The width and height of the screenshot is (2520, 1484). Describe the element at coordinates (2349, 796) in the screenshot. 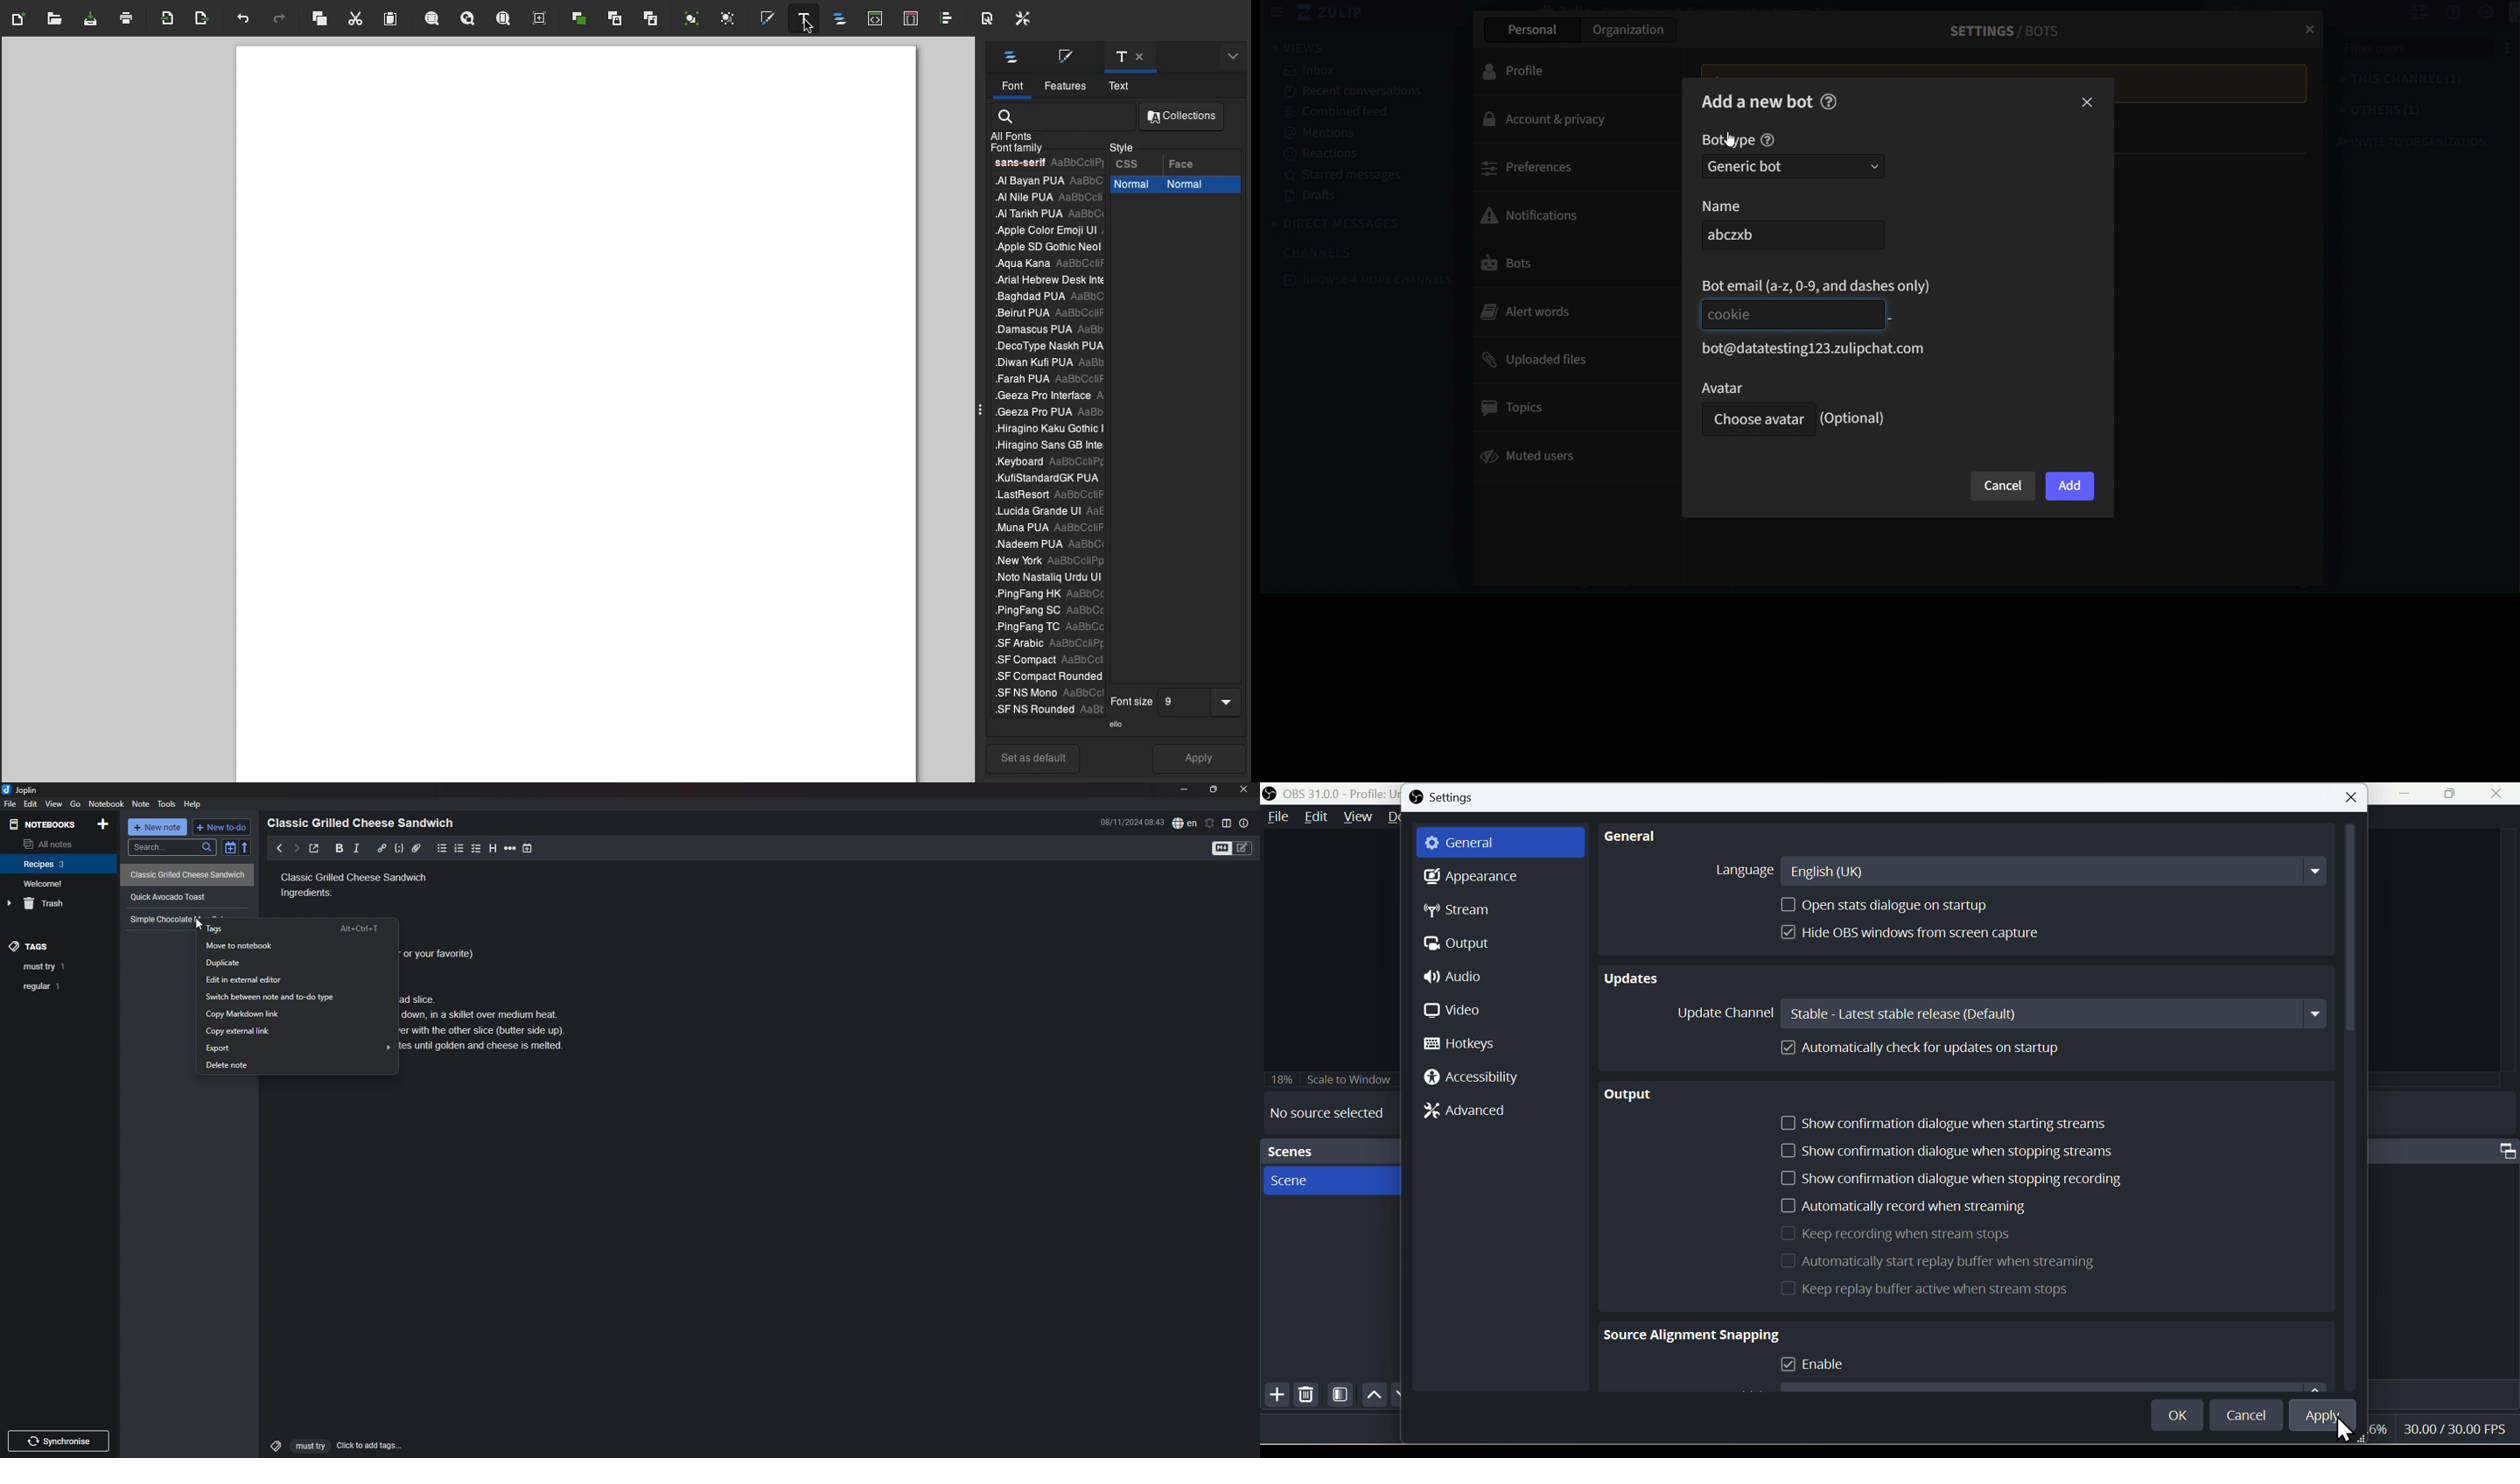

I see `close` at that location.